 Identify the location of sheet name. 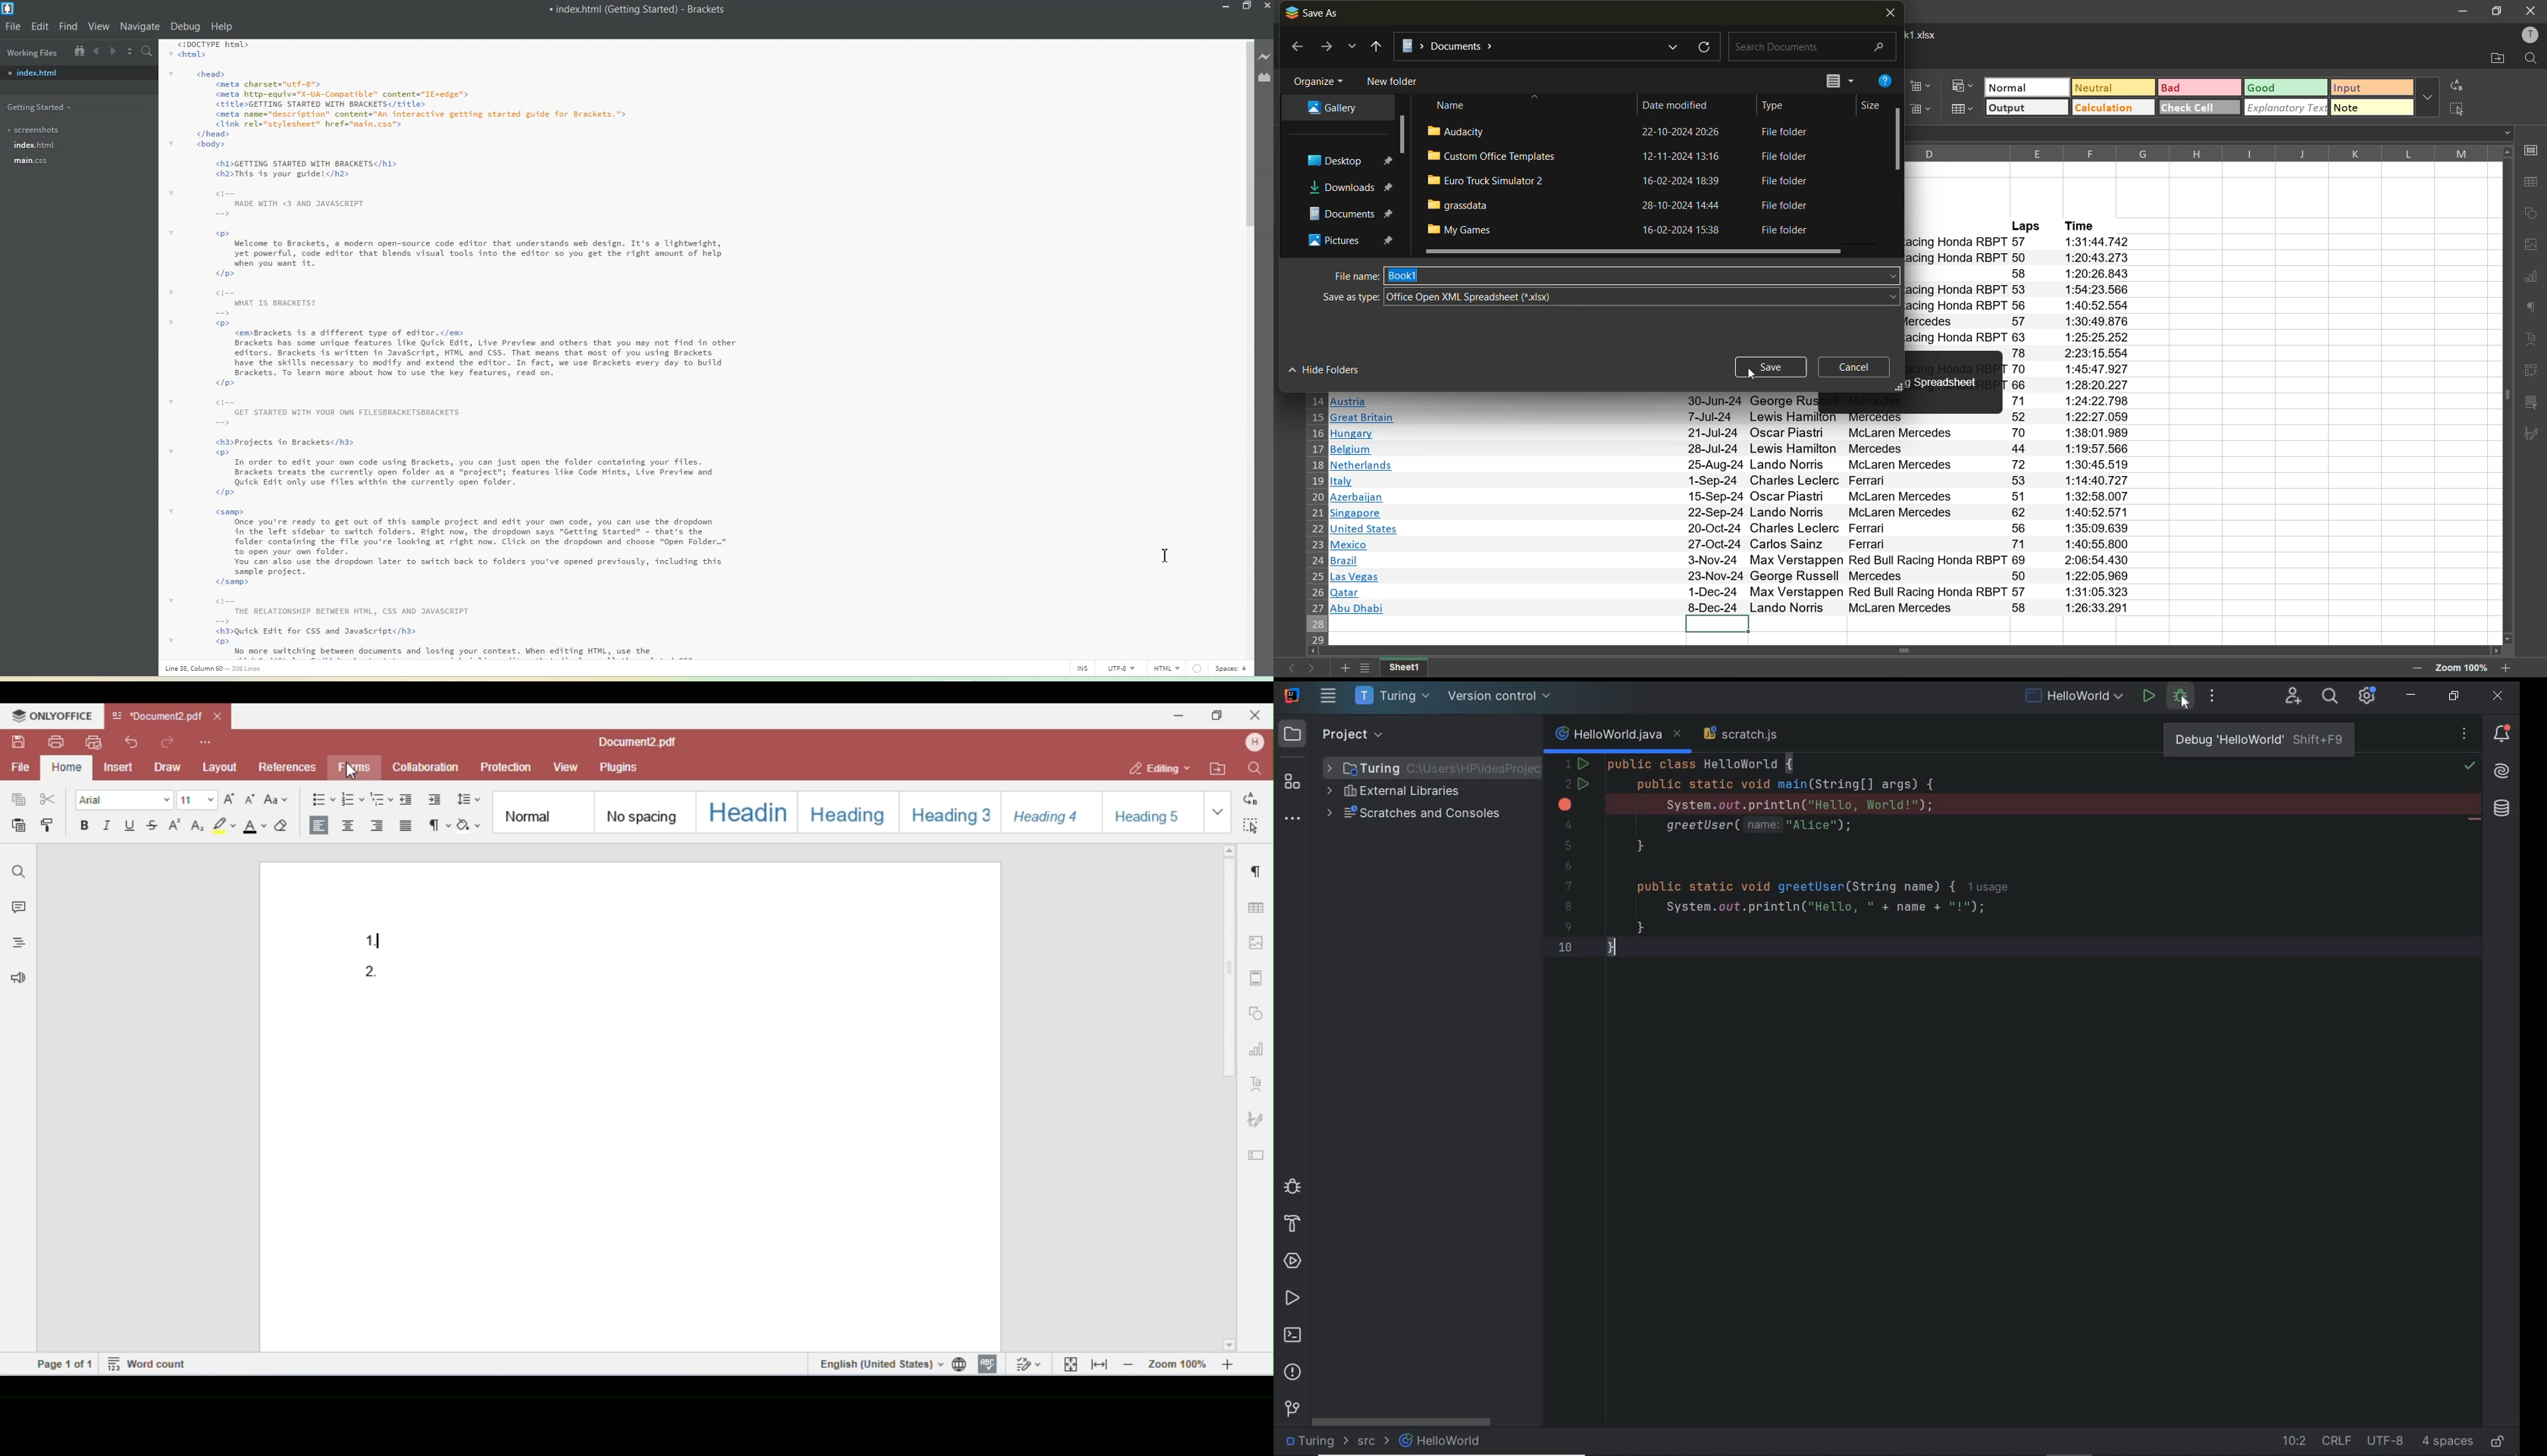
(1411, 669).